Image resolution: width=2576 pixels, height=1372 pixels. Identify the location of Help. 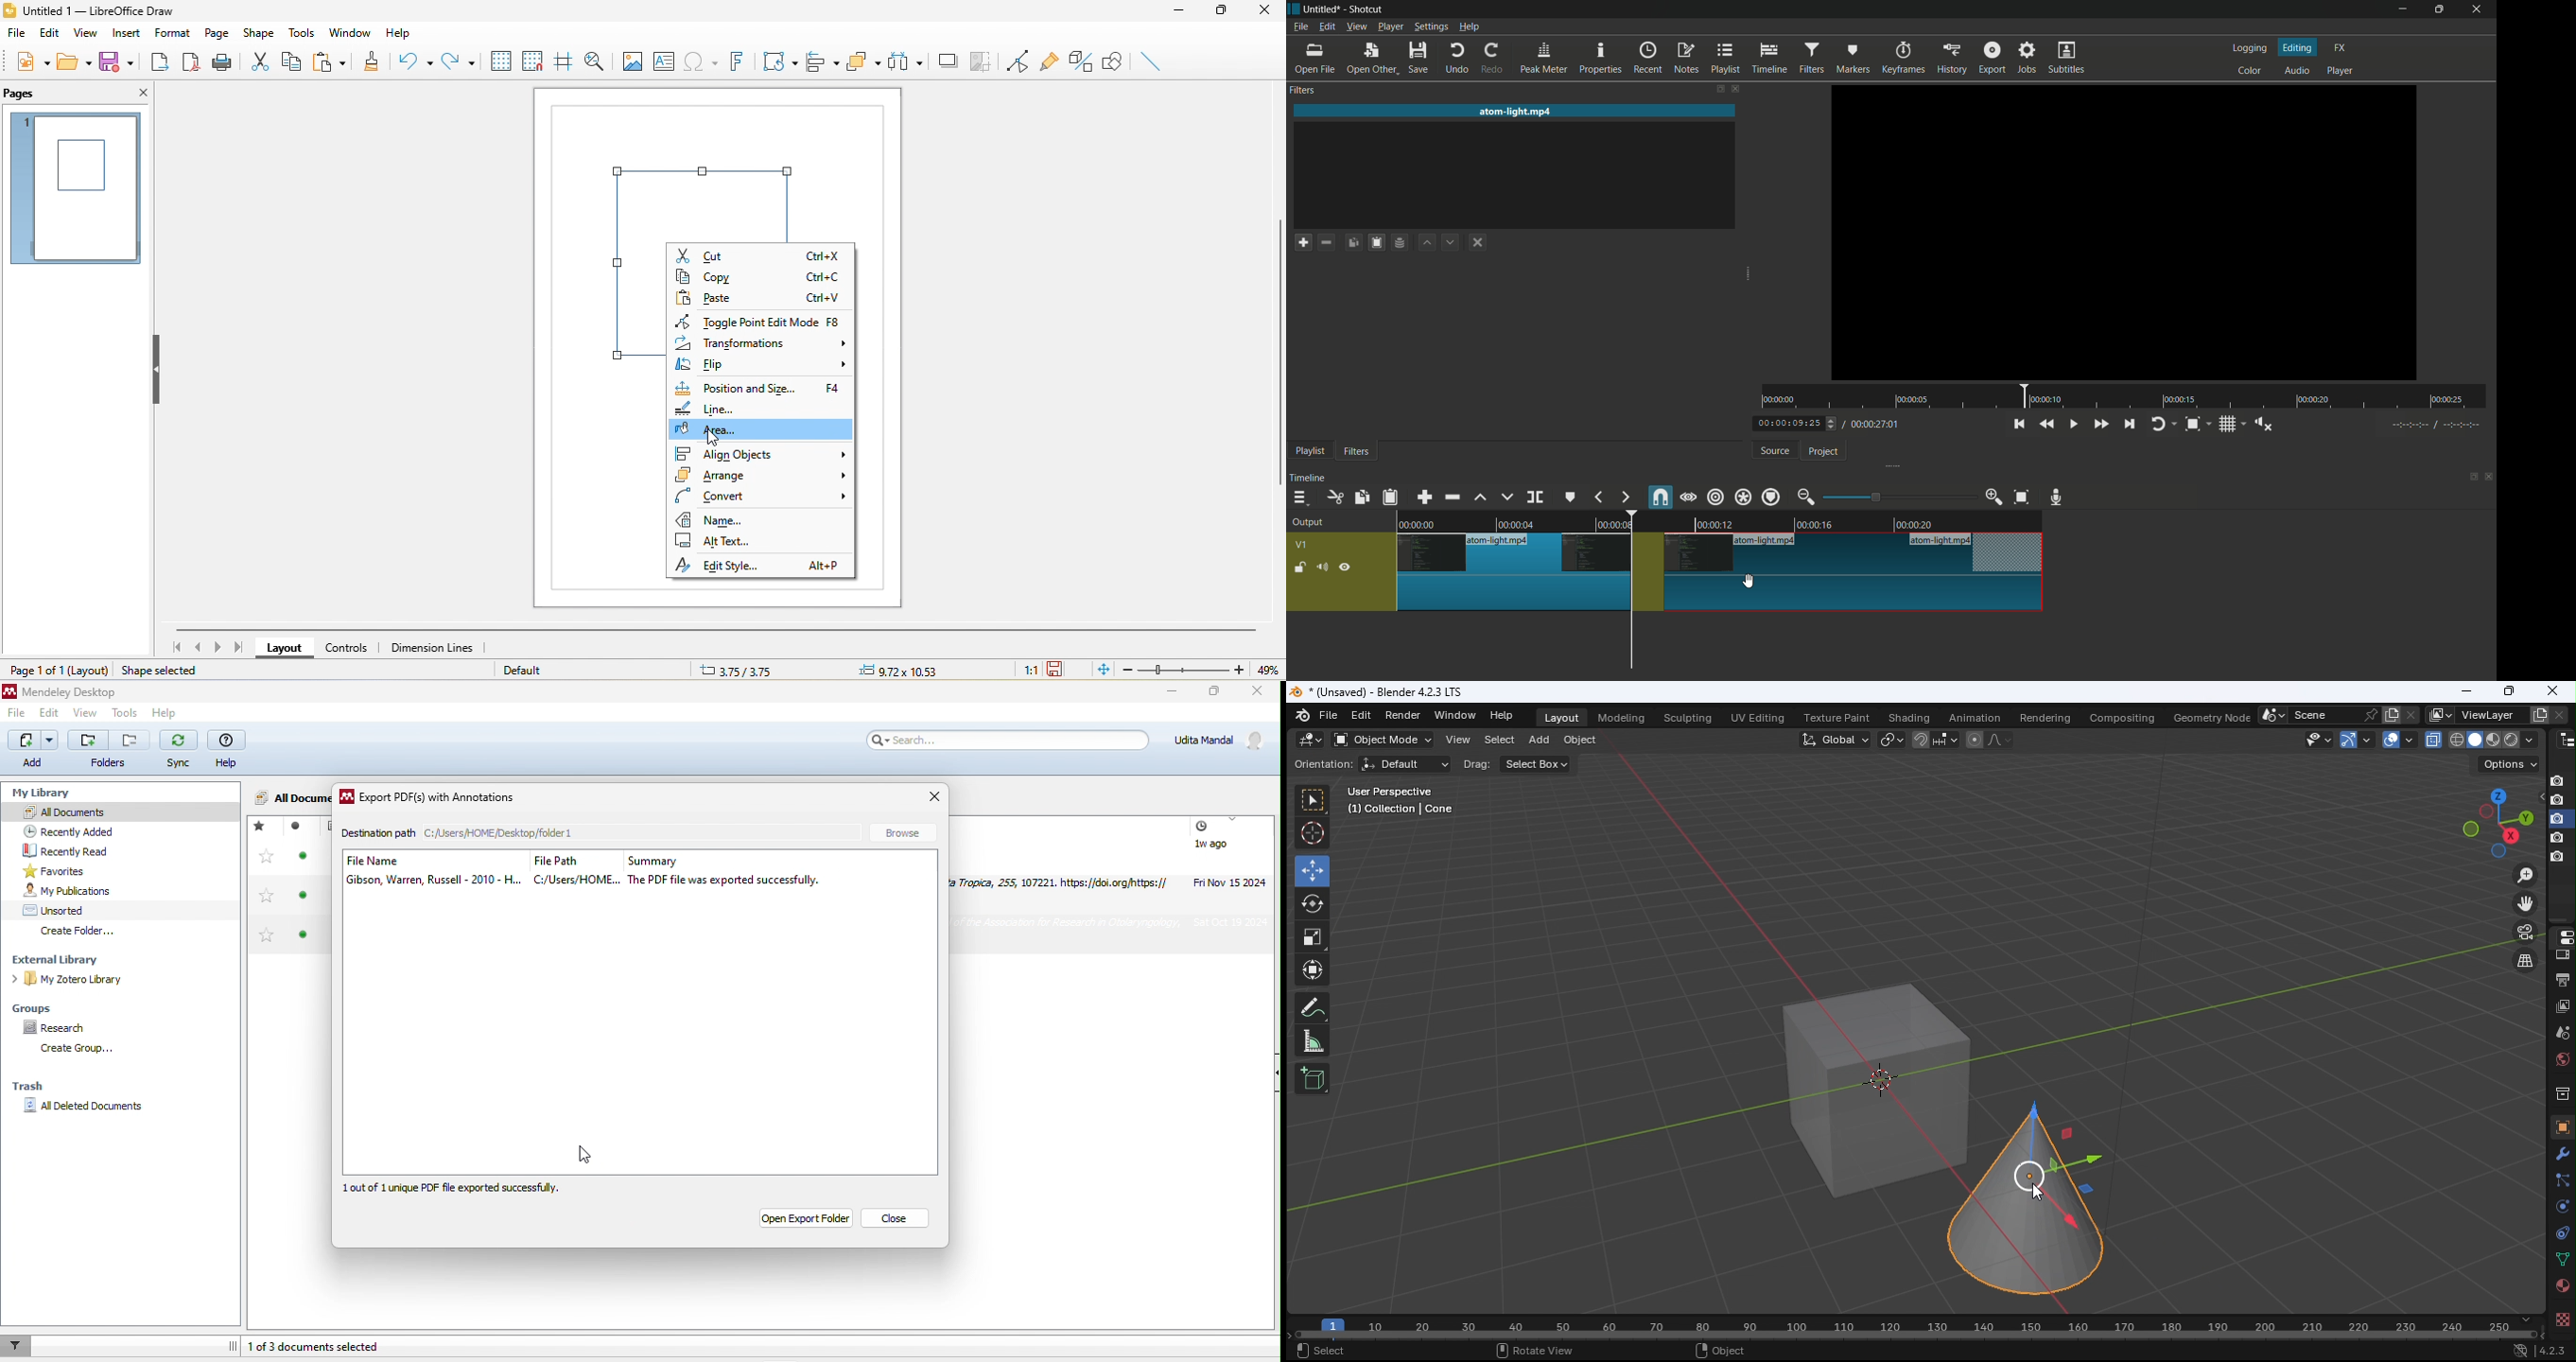
(1504, 715).